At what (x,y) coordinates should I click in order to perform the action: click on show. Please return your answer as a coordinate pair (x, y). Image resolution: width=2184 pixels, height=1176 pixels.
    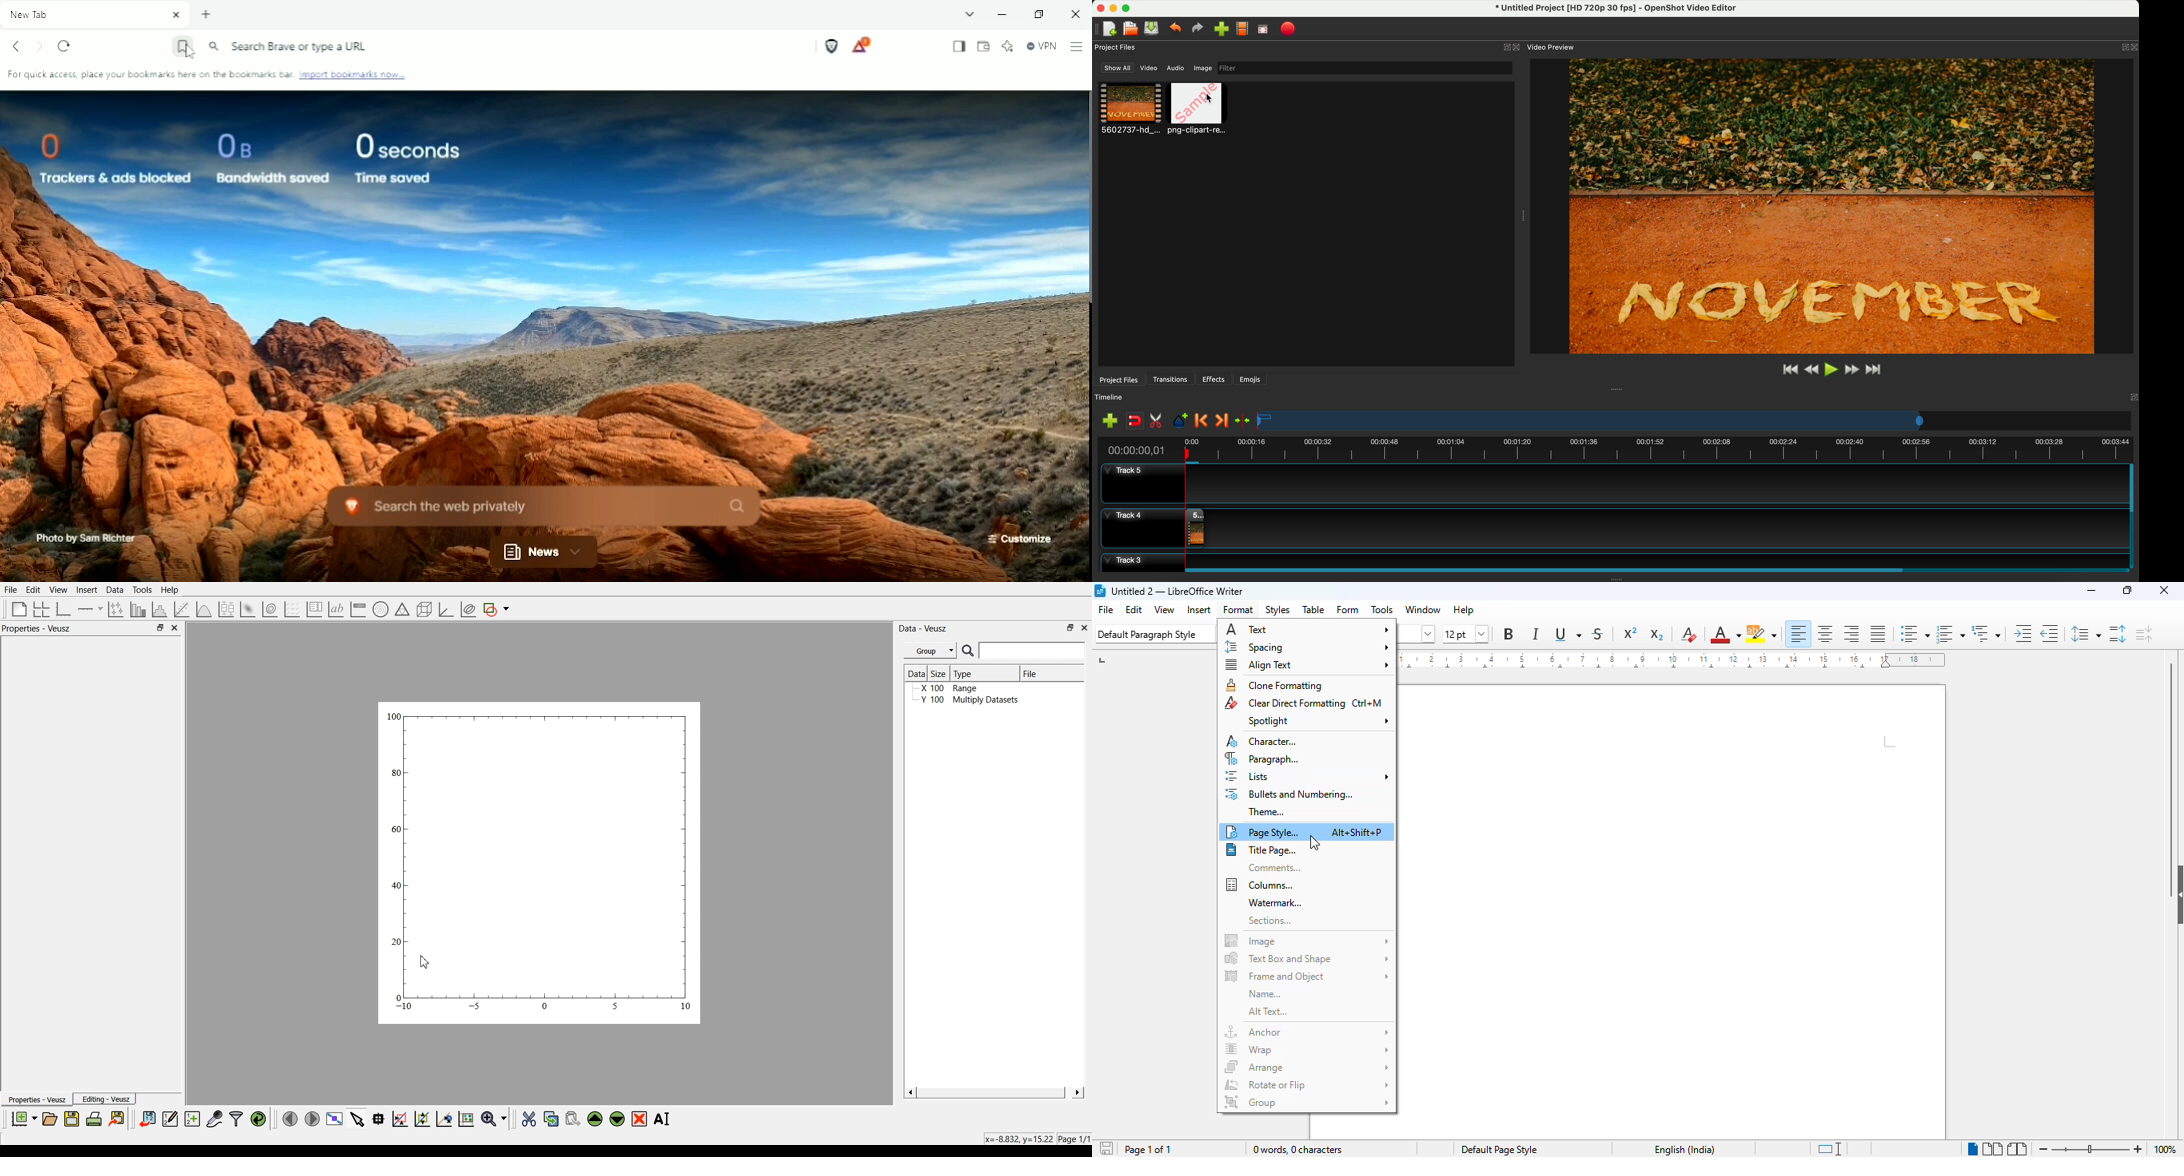
    Looking at the image, I should click on (2177, 895).